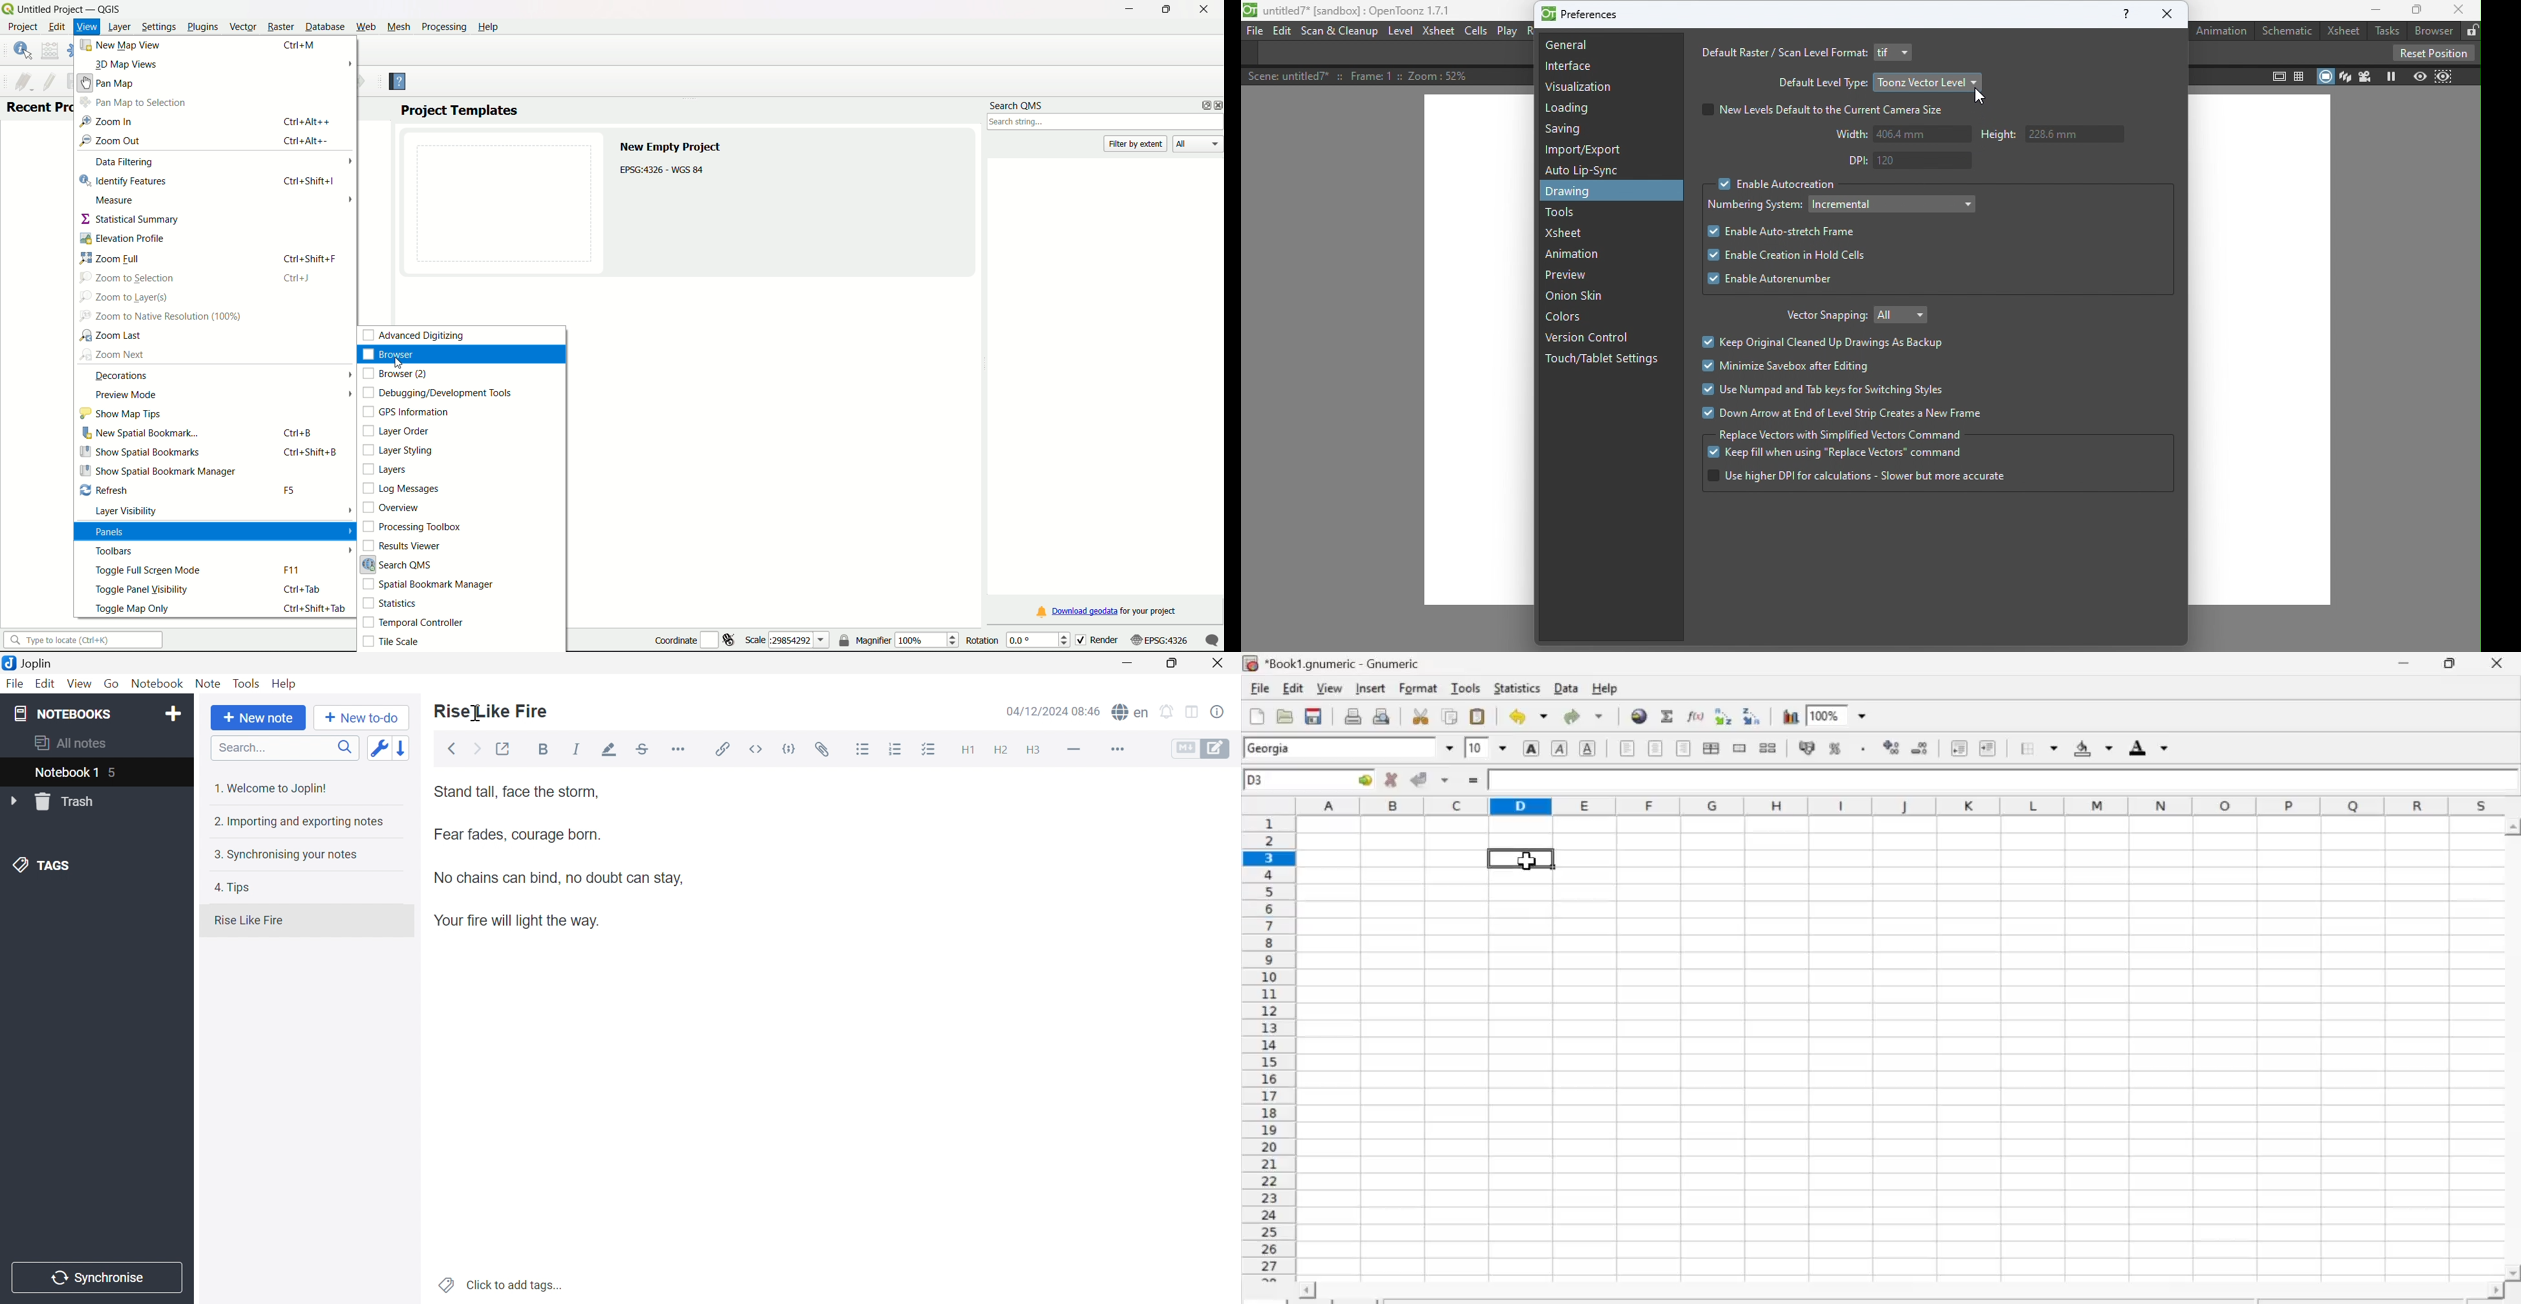  Describe the element at coordinates (392, 604) in the screenshot. I see `statistics` at that location.